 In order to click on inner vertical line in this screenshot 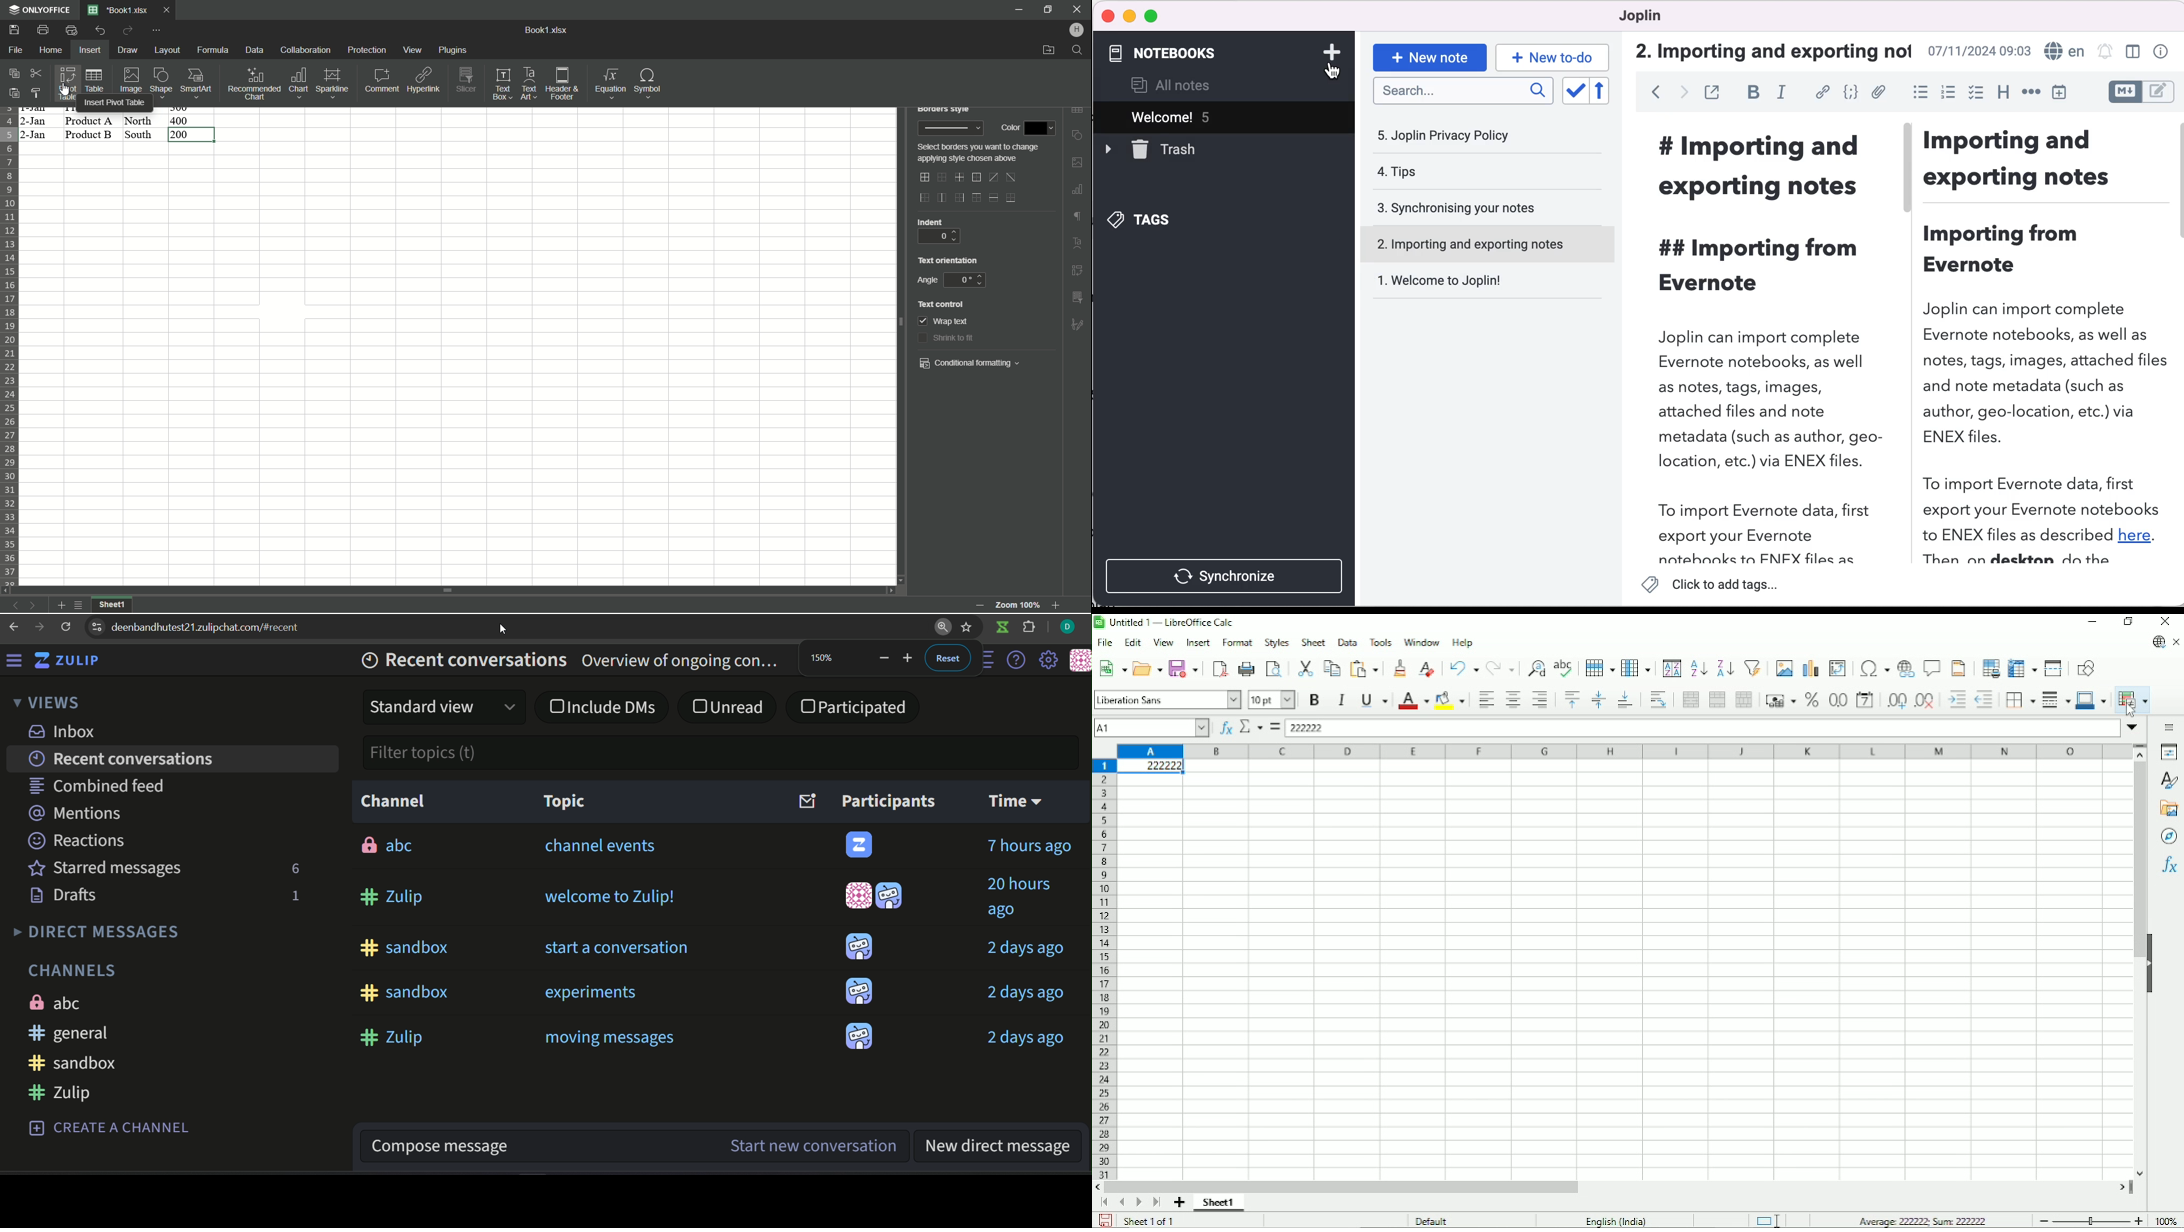, I will do `click(941, 197)`.